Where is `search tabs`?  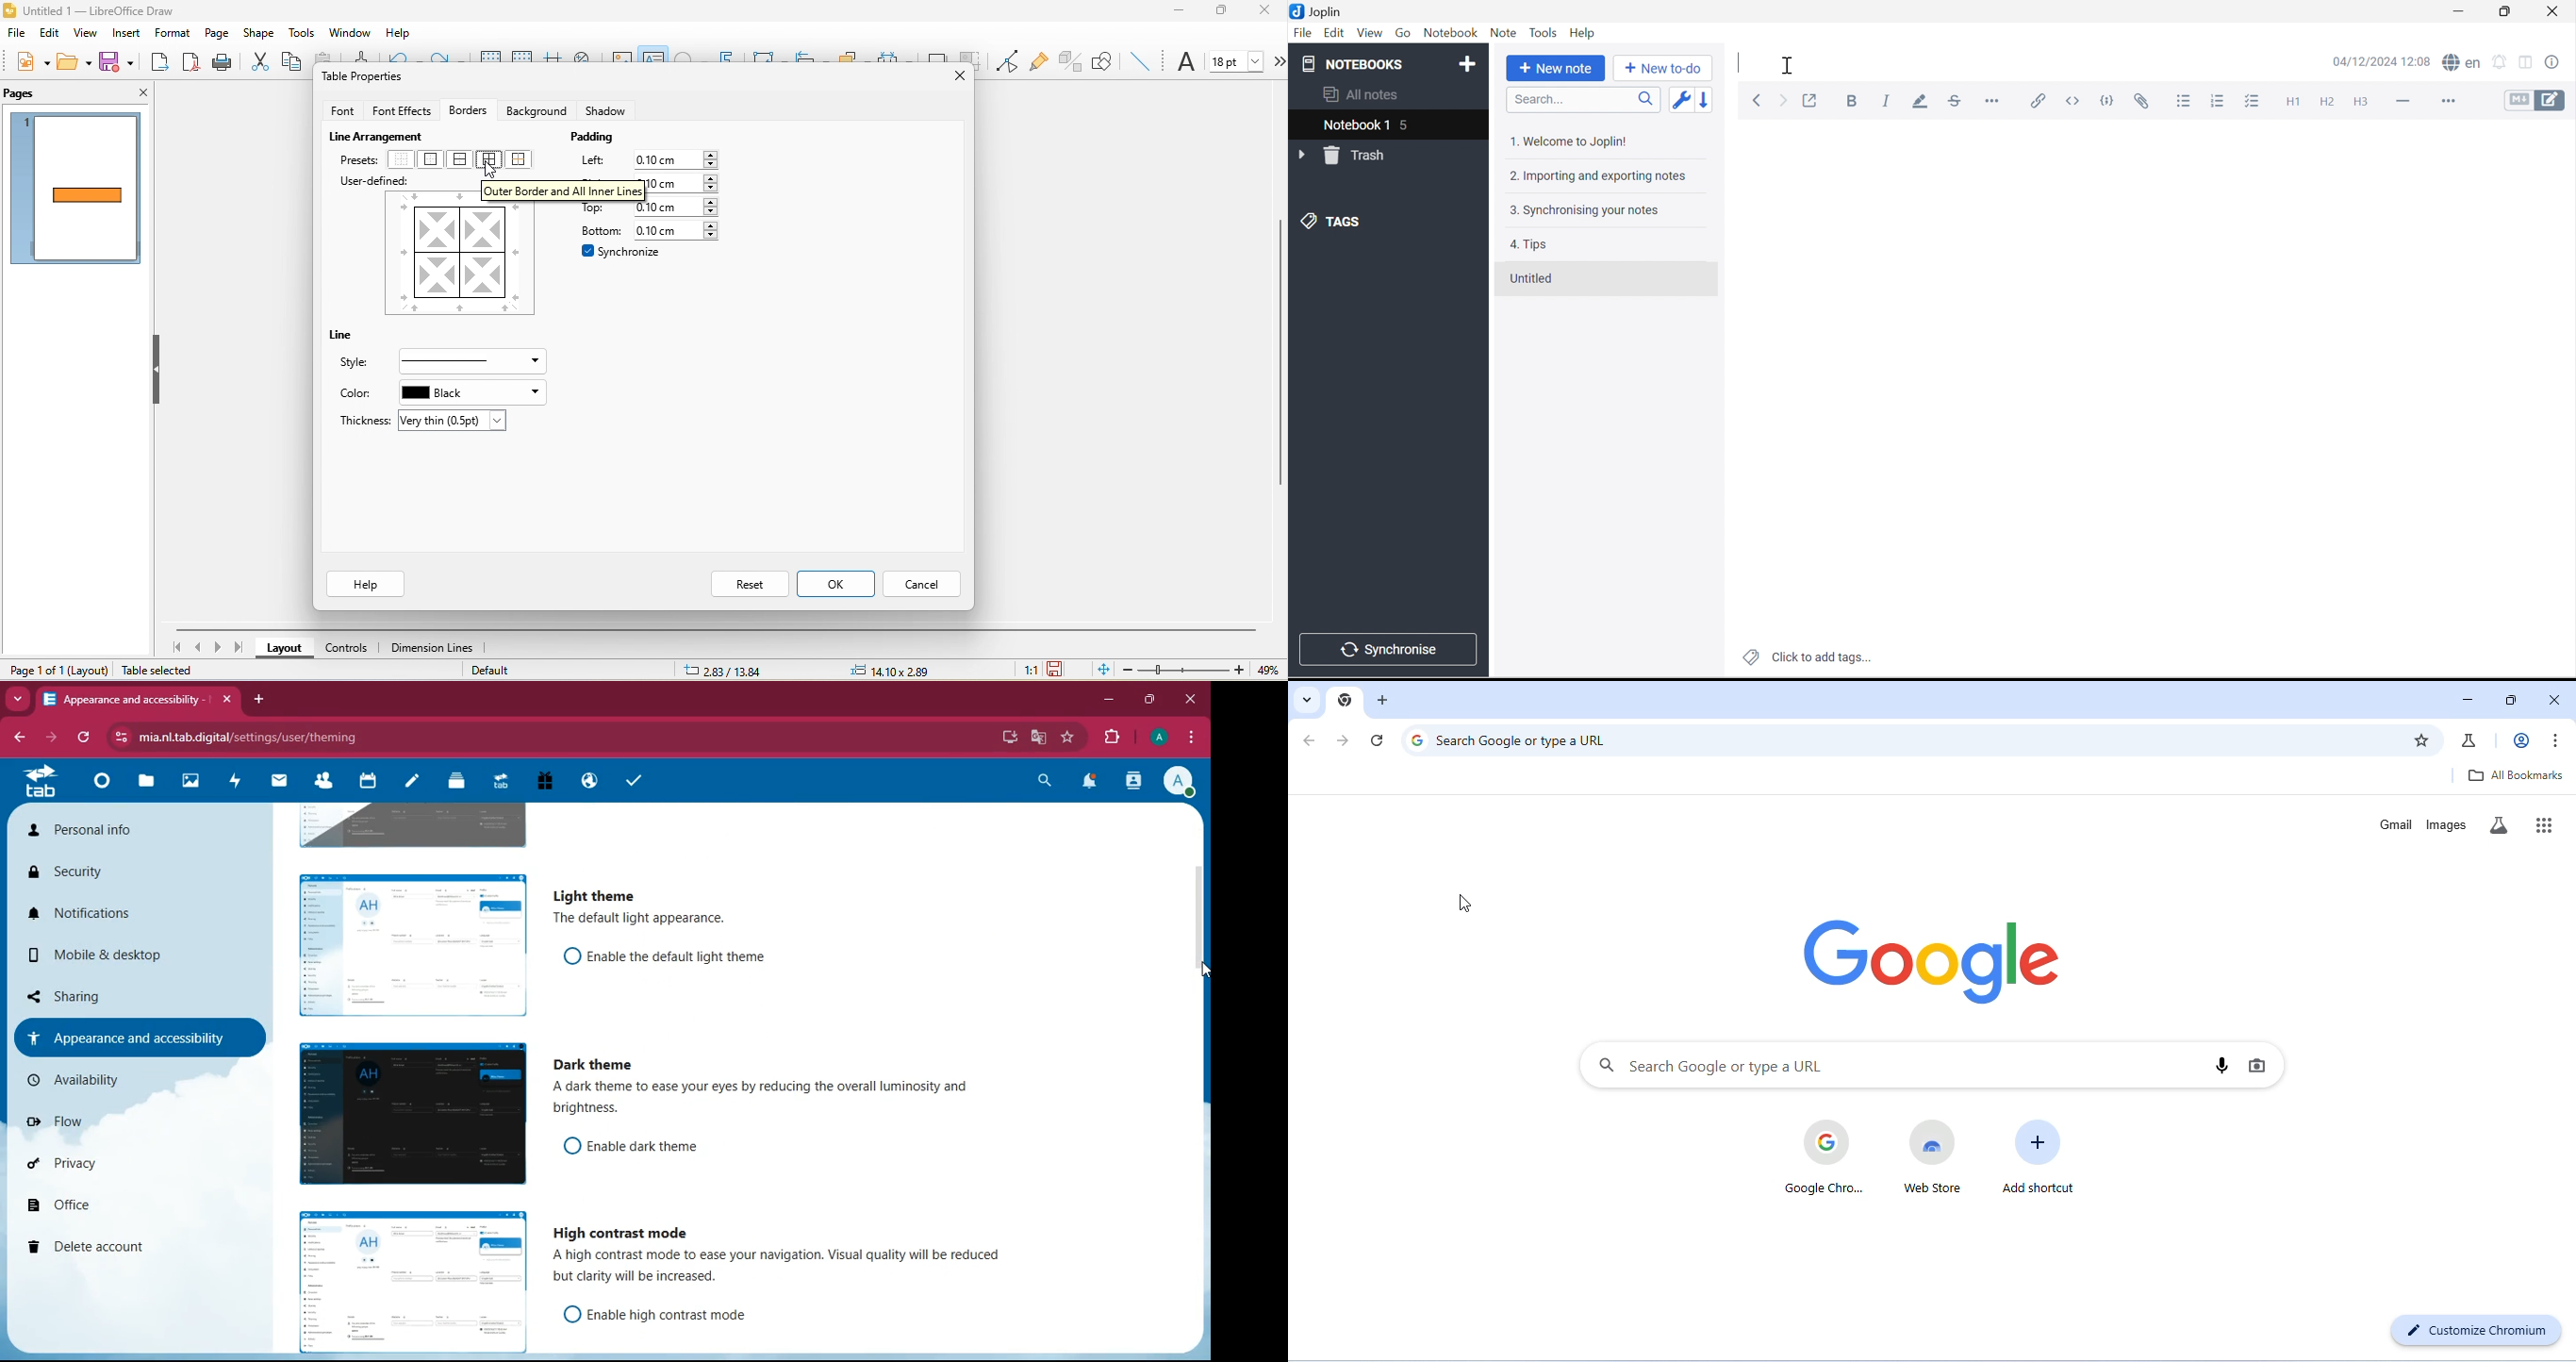
search tabs is located at coordinates (1305, 700).